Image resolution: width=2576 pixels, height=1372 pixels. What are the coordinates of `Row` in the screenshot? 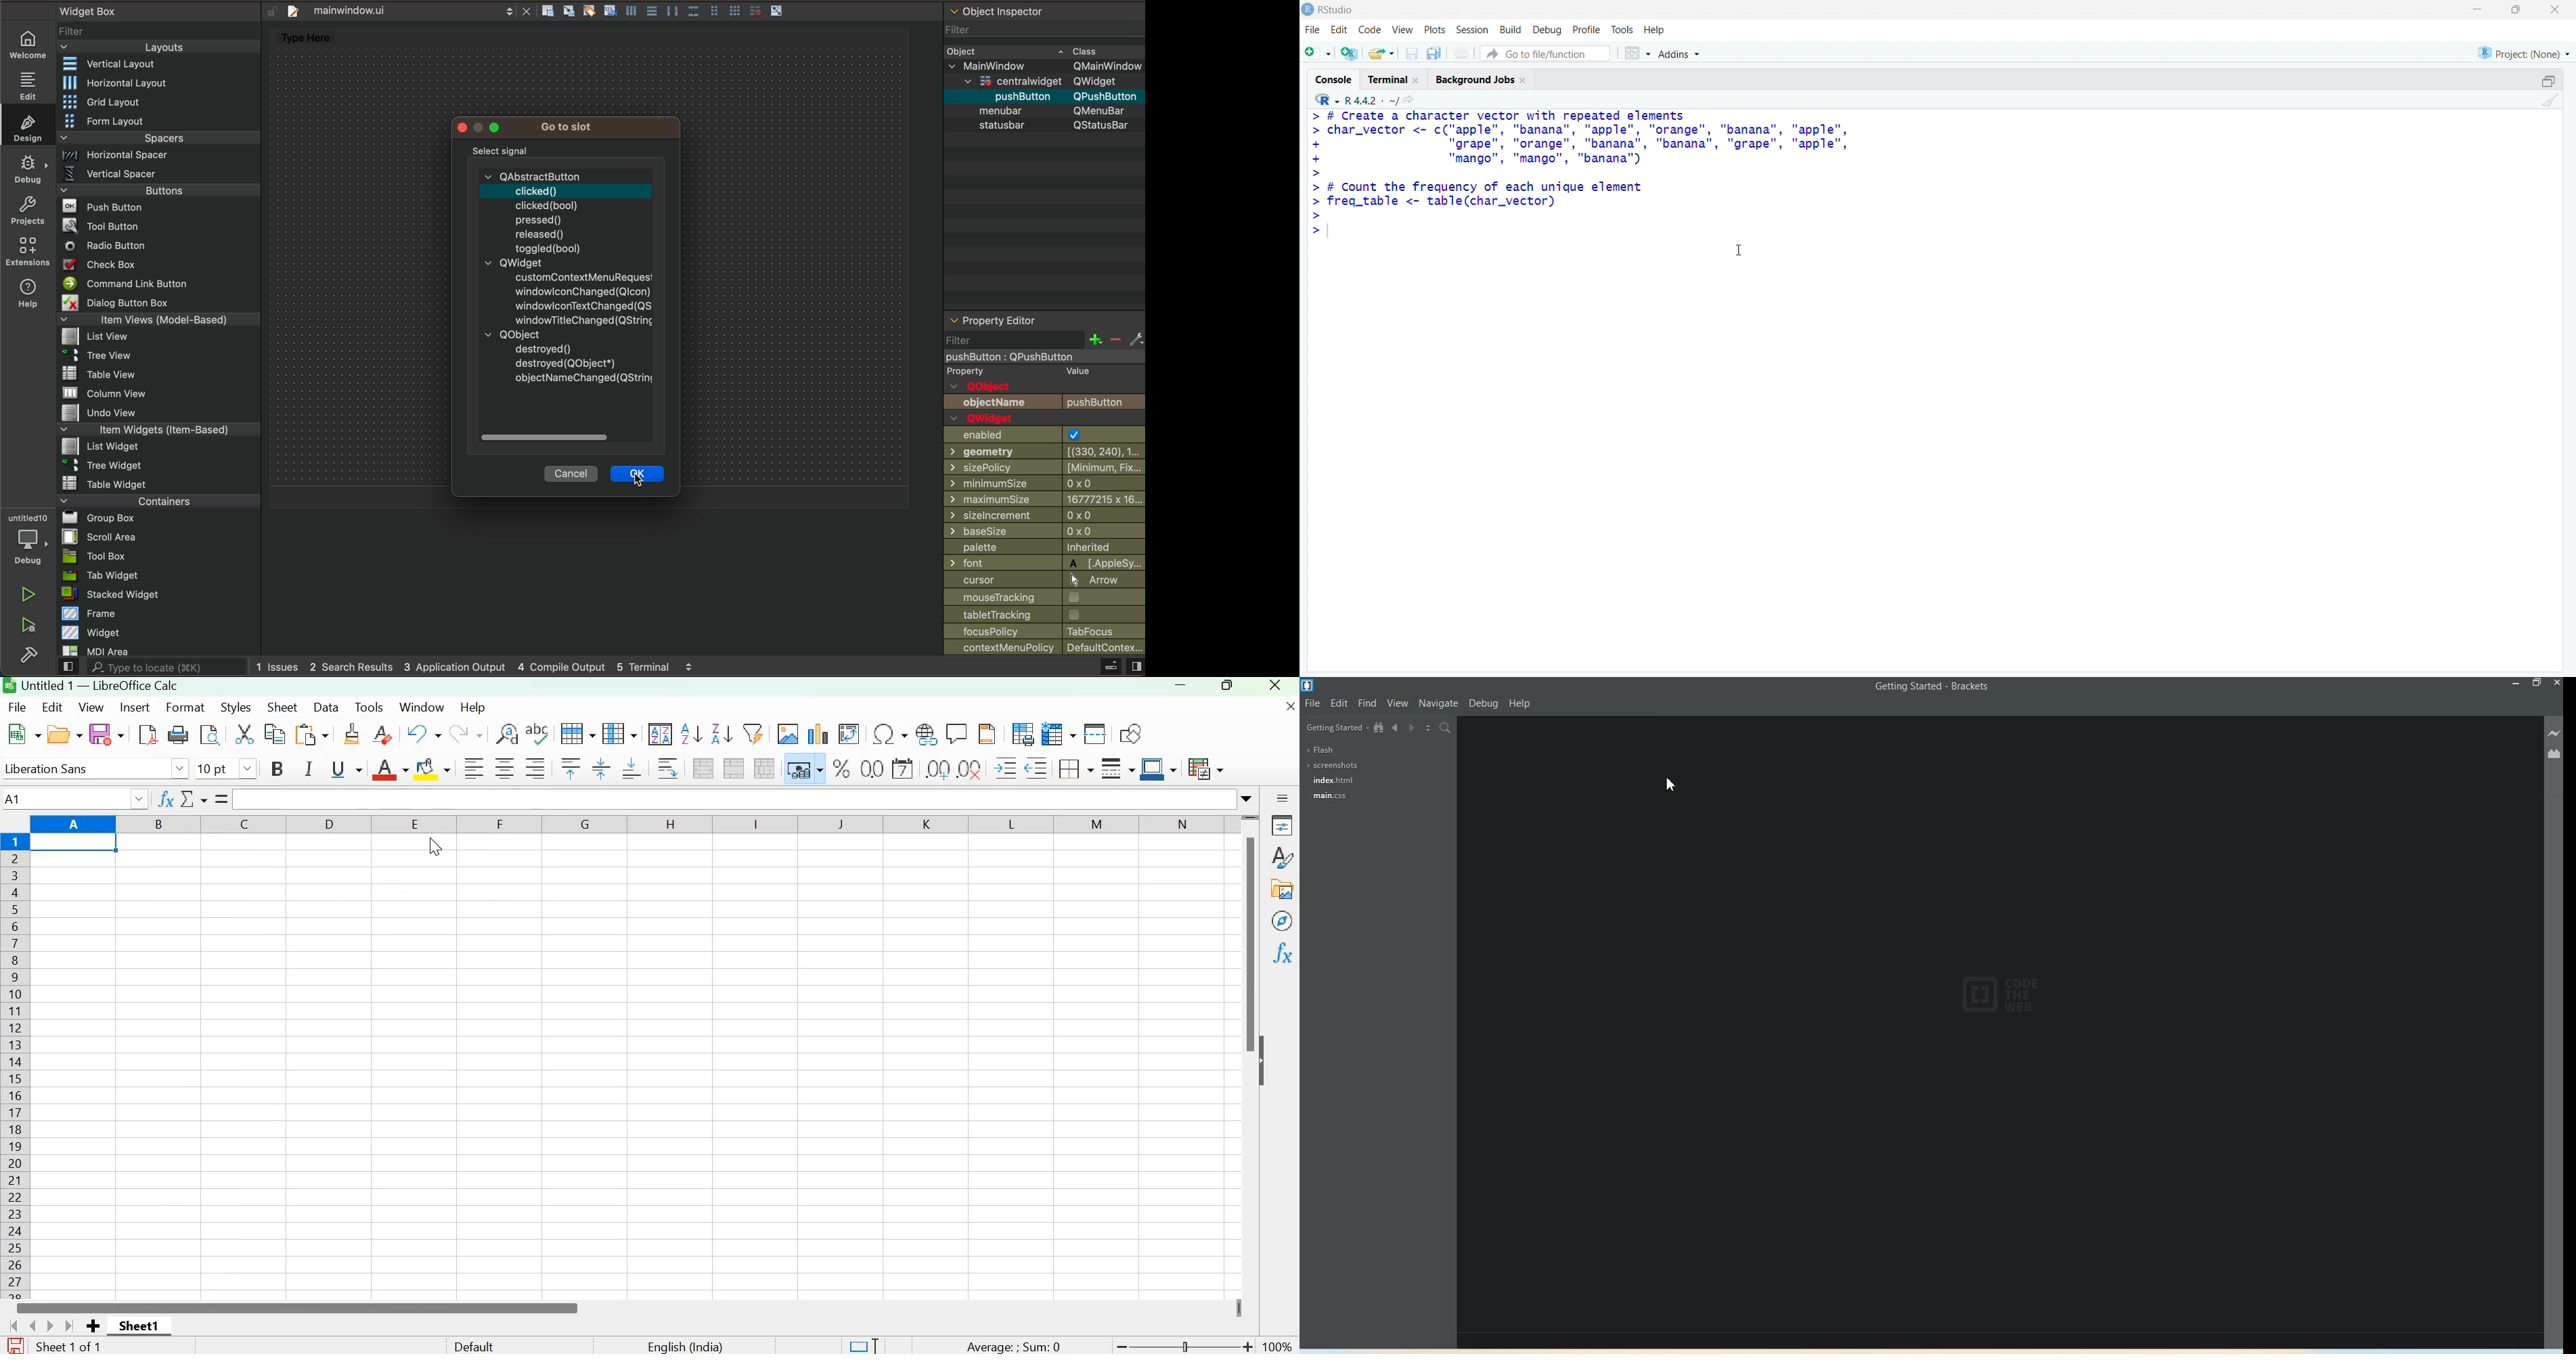 It's located at (579, 733).